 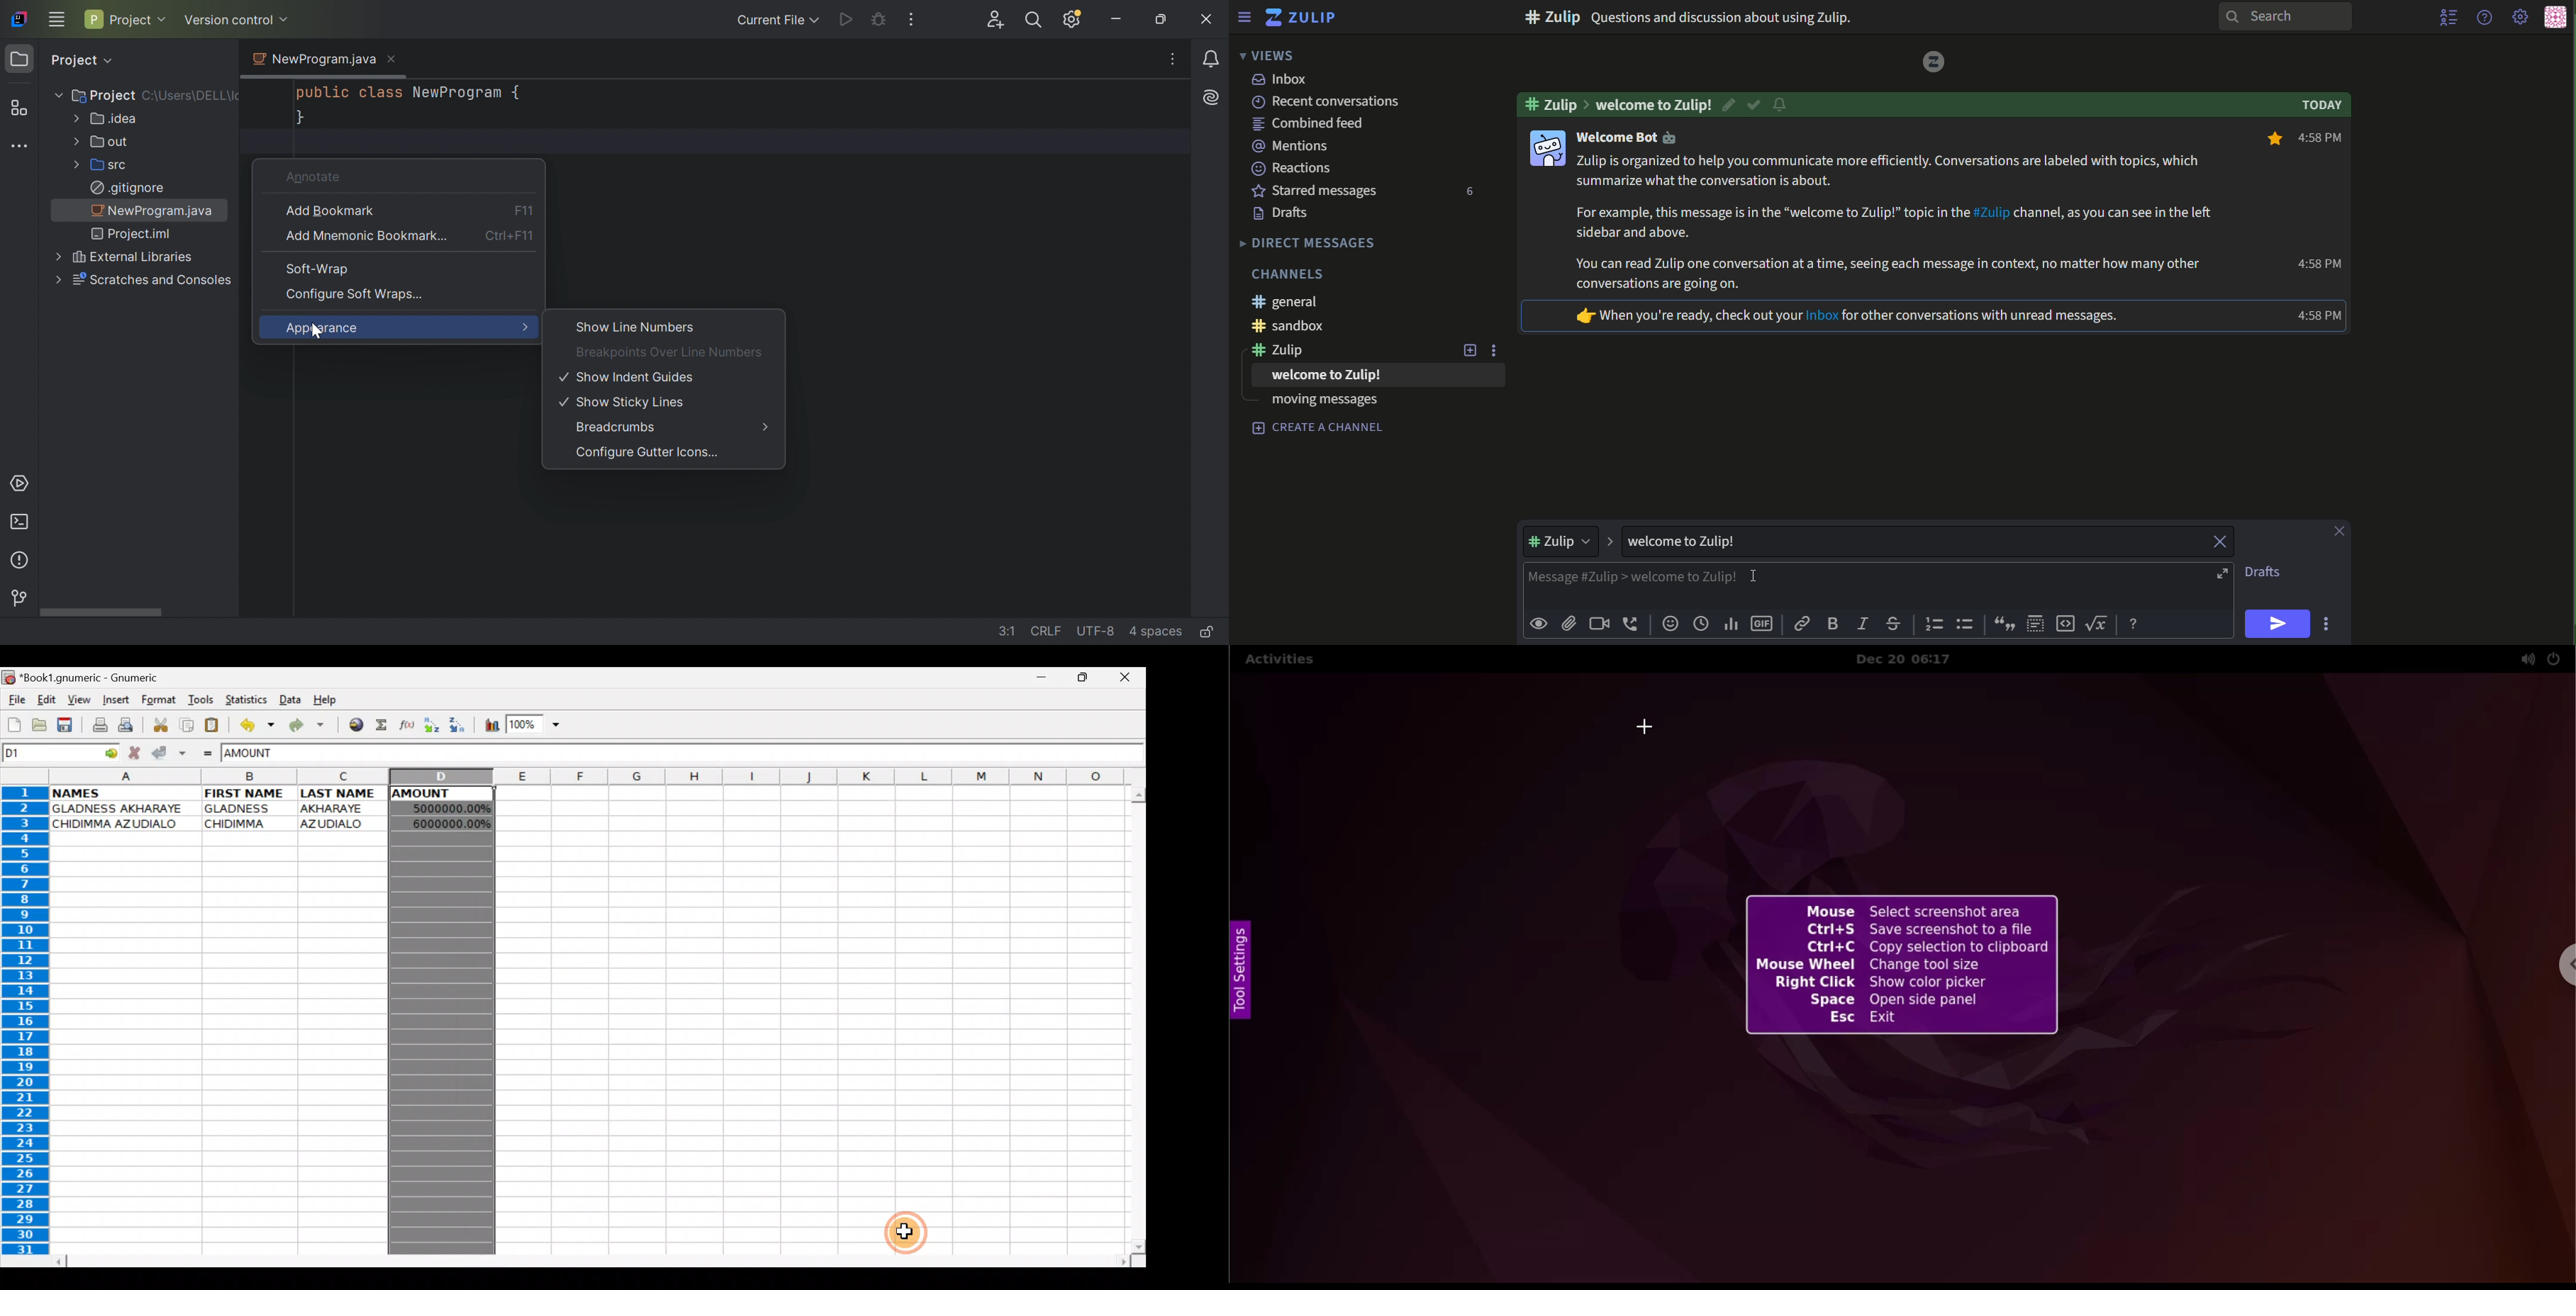 I want to click on View, so click(x=79, y=699).